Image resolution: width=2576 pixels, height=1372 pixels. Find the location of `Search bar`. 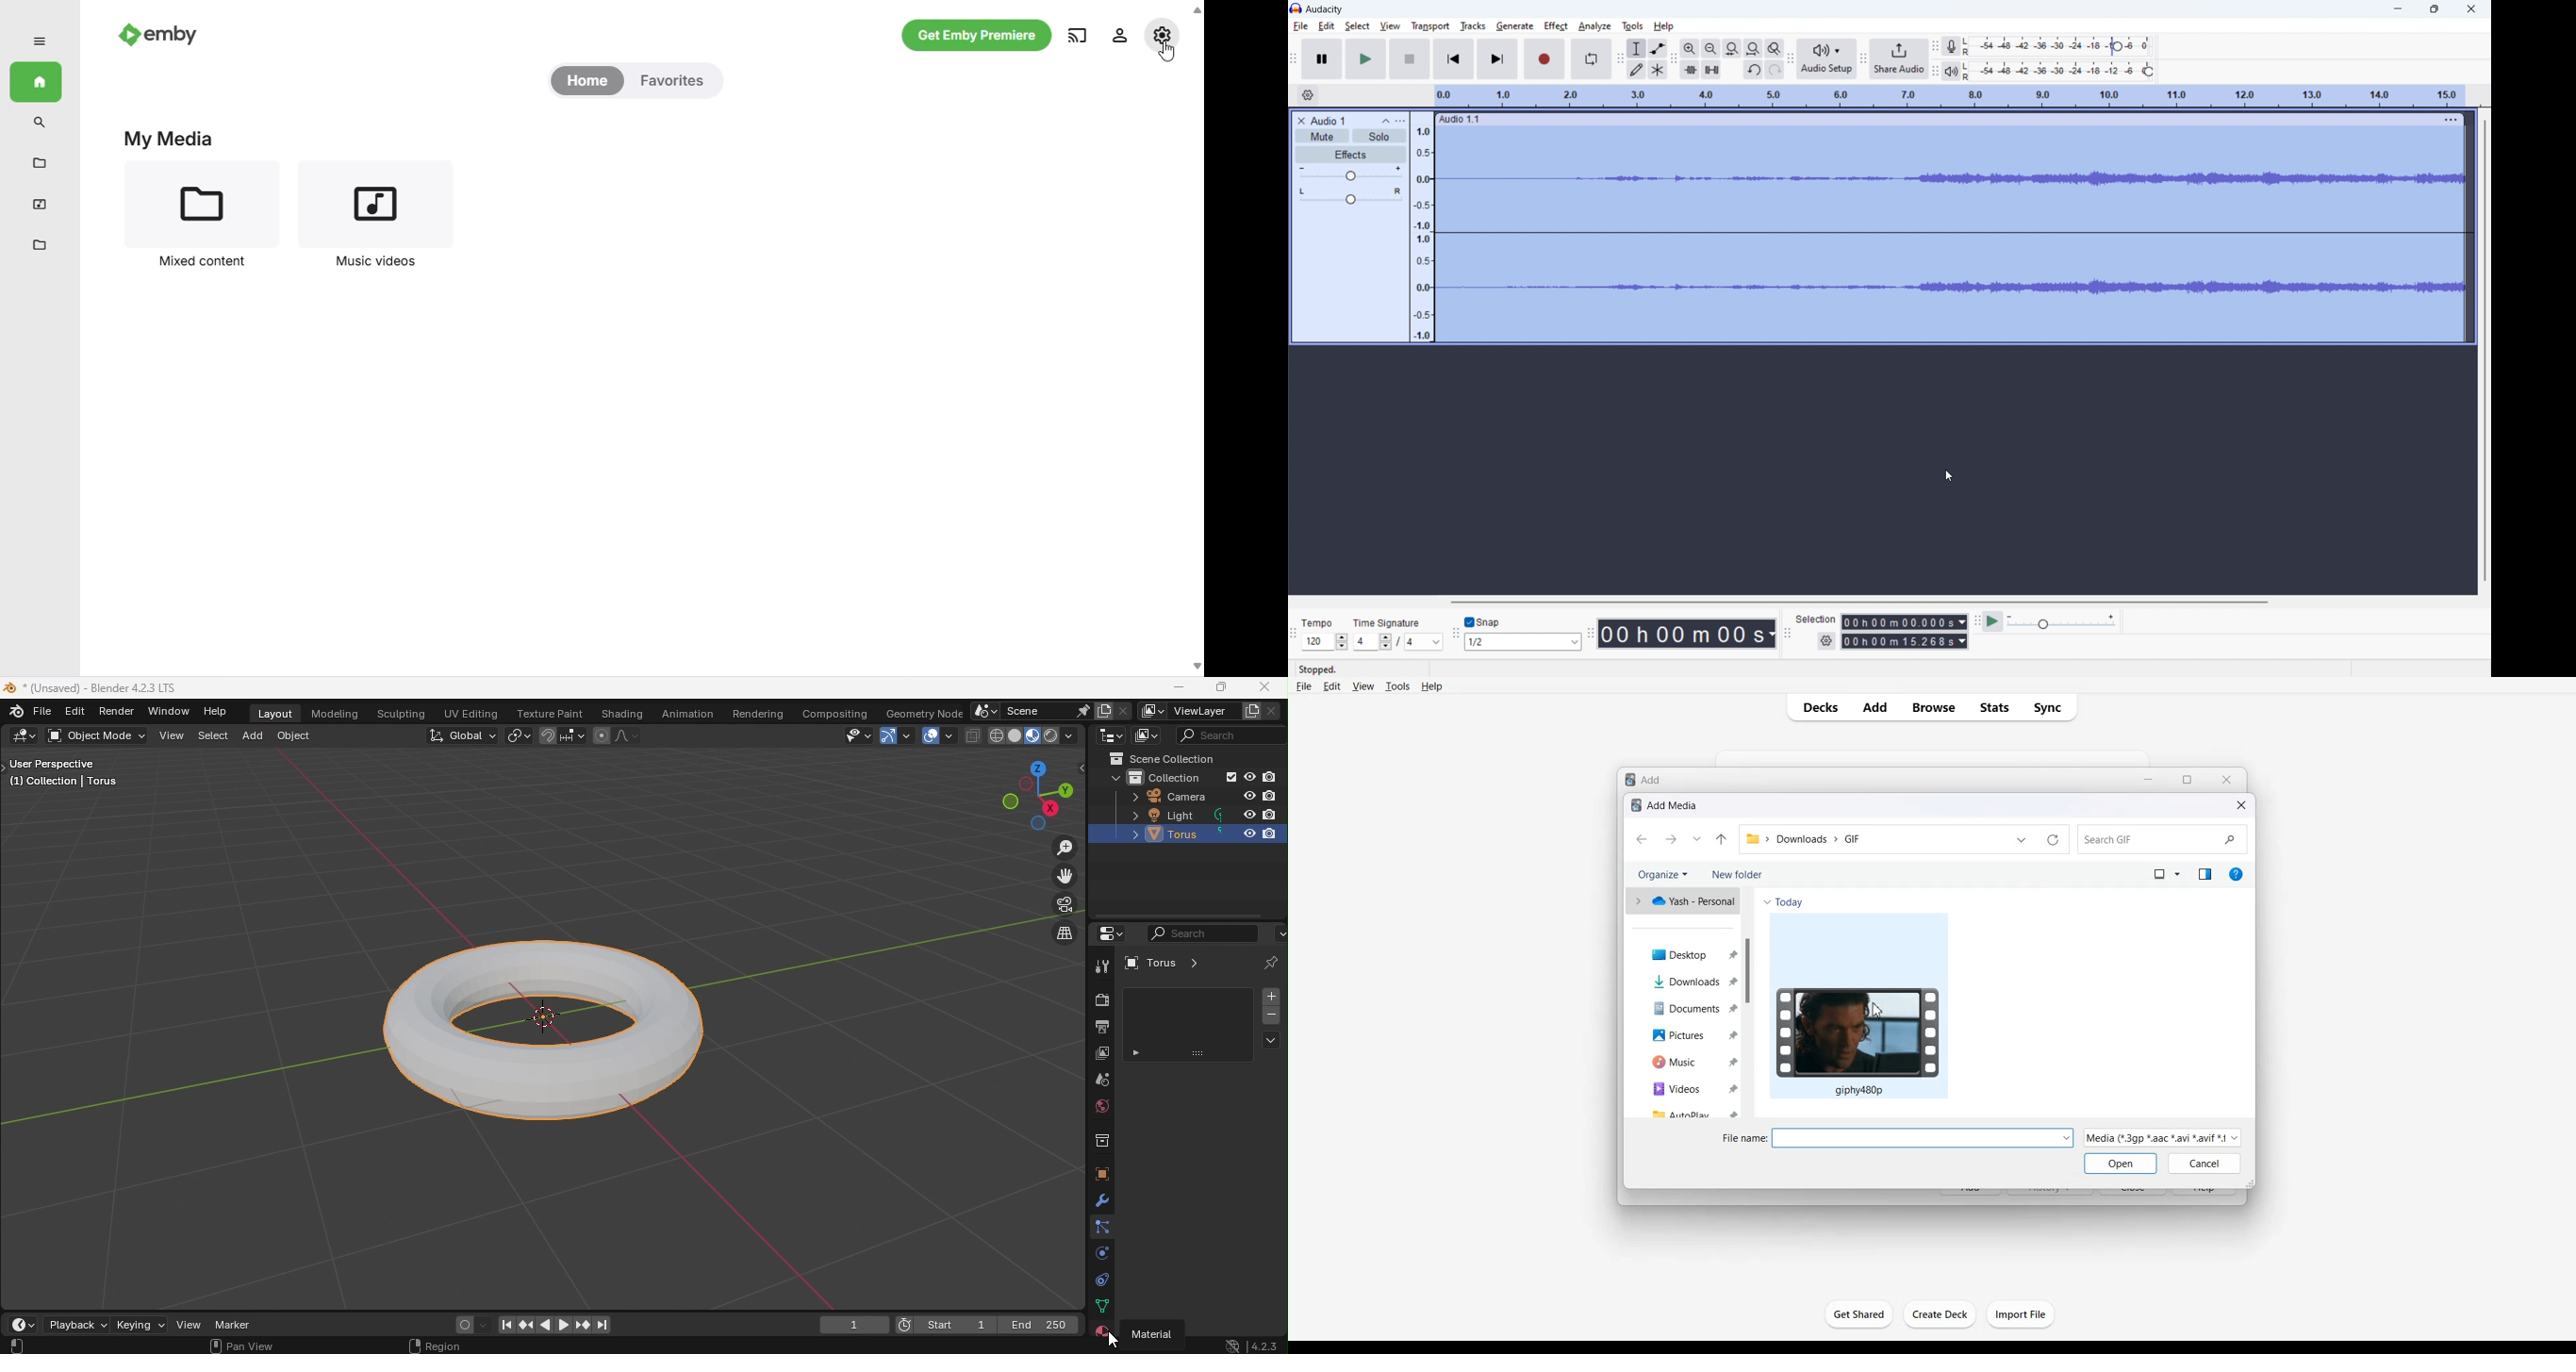

Search bar is located at coordinates (2163, 840).